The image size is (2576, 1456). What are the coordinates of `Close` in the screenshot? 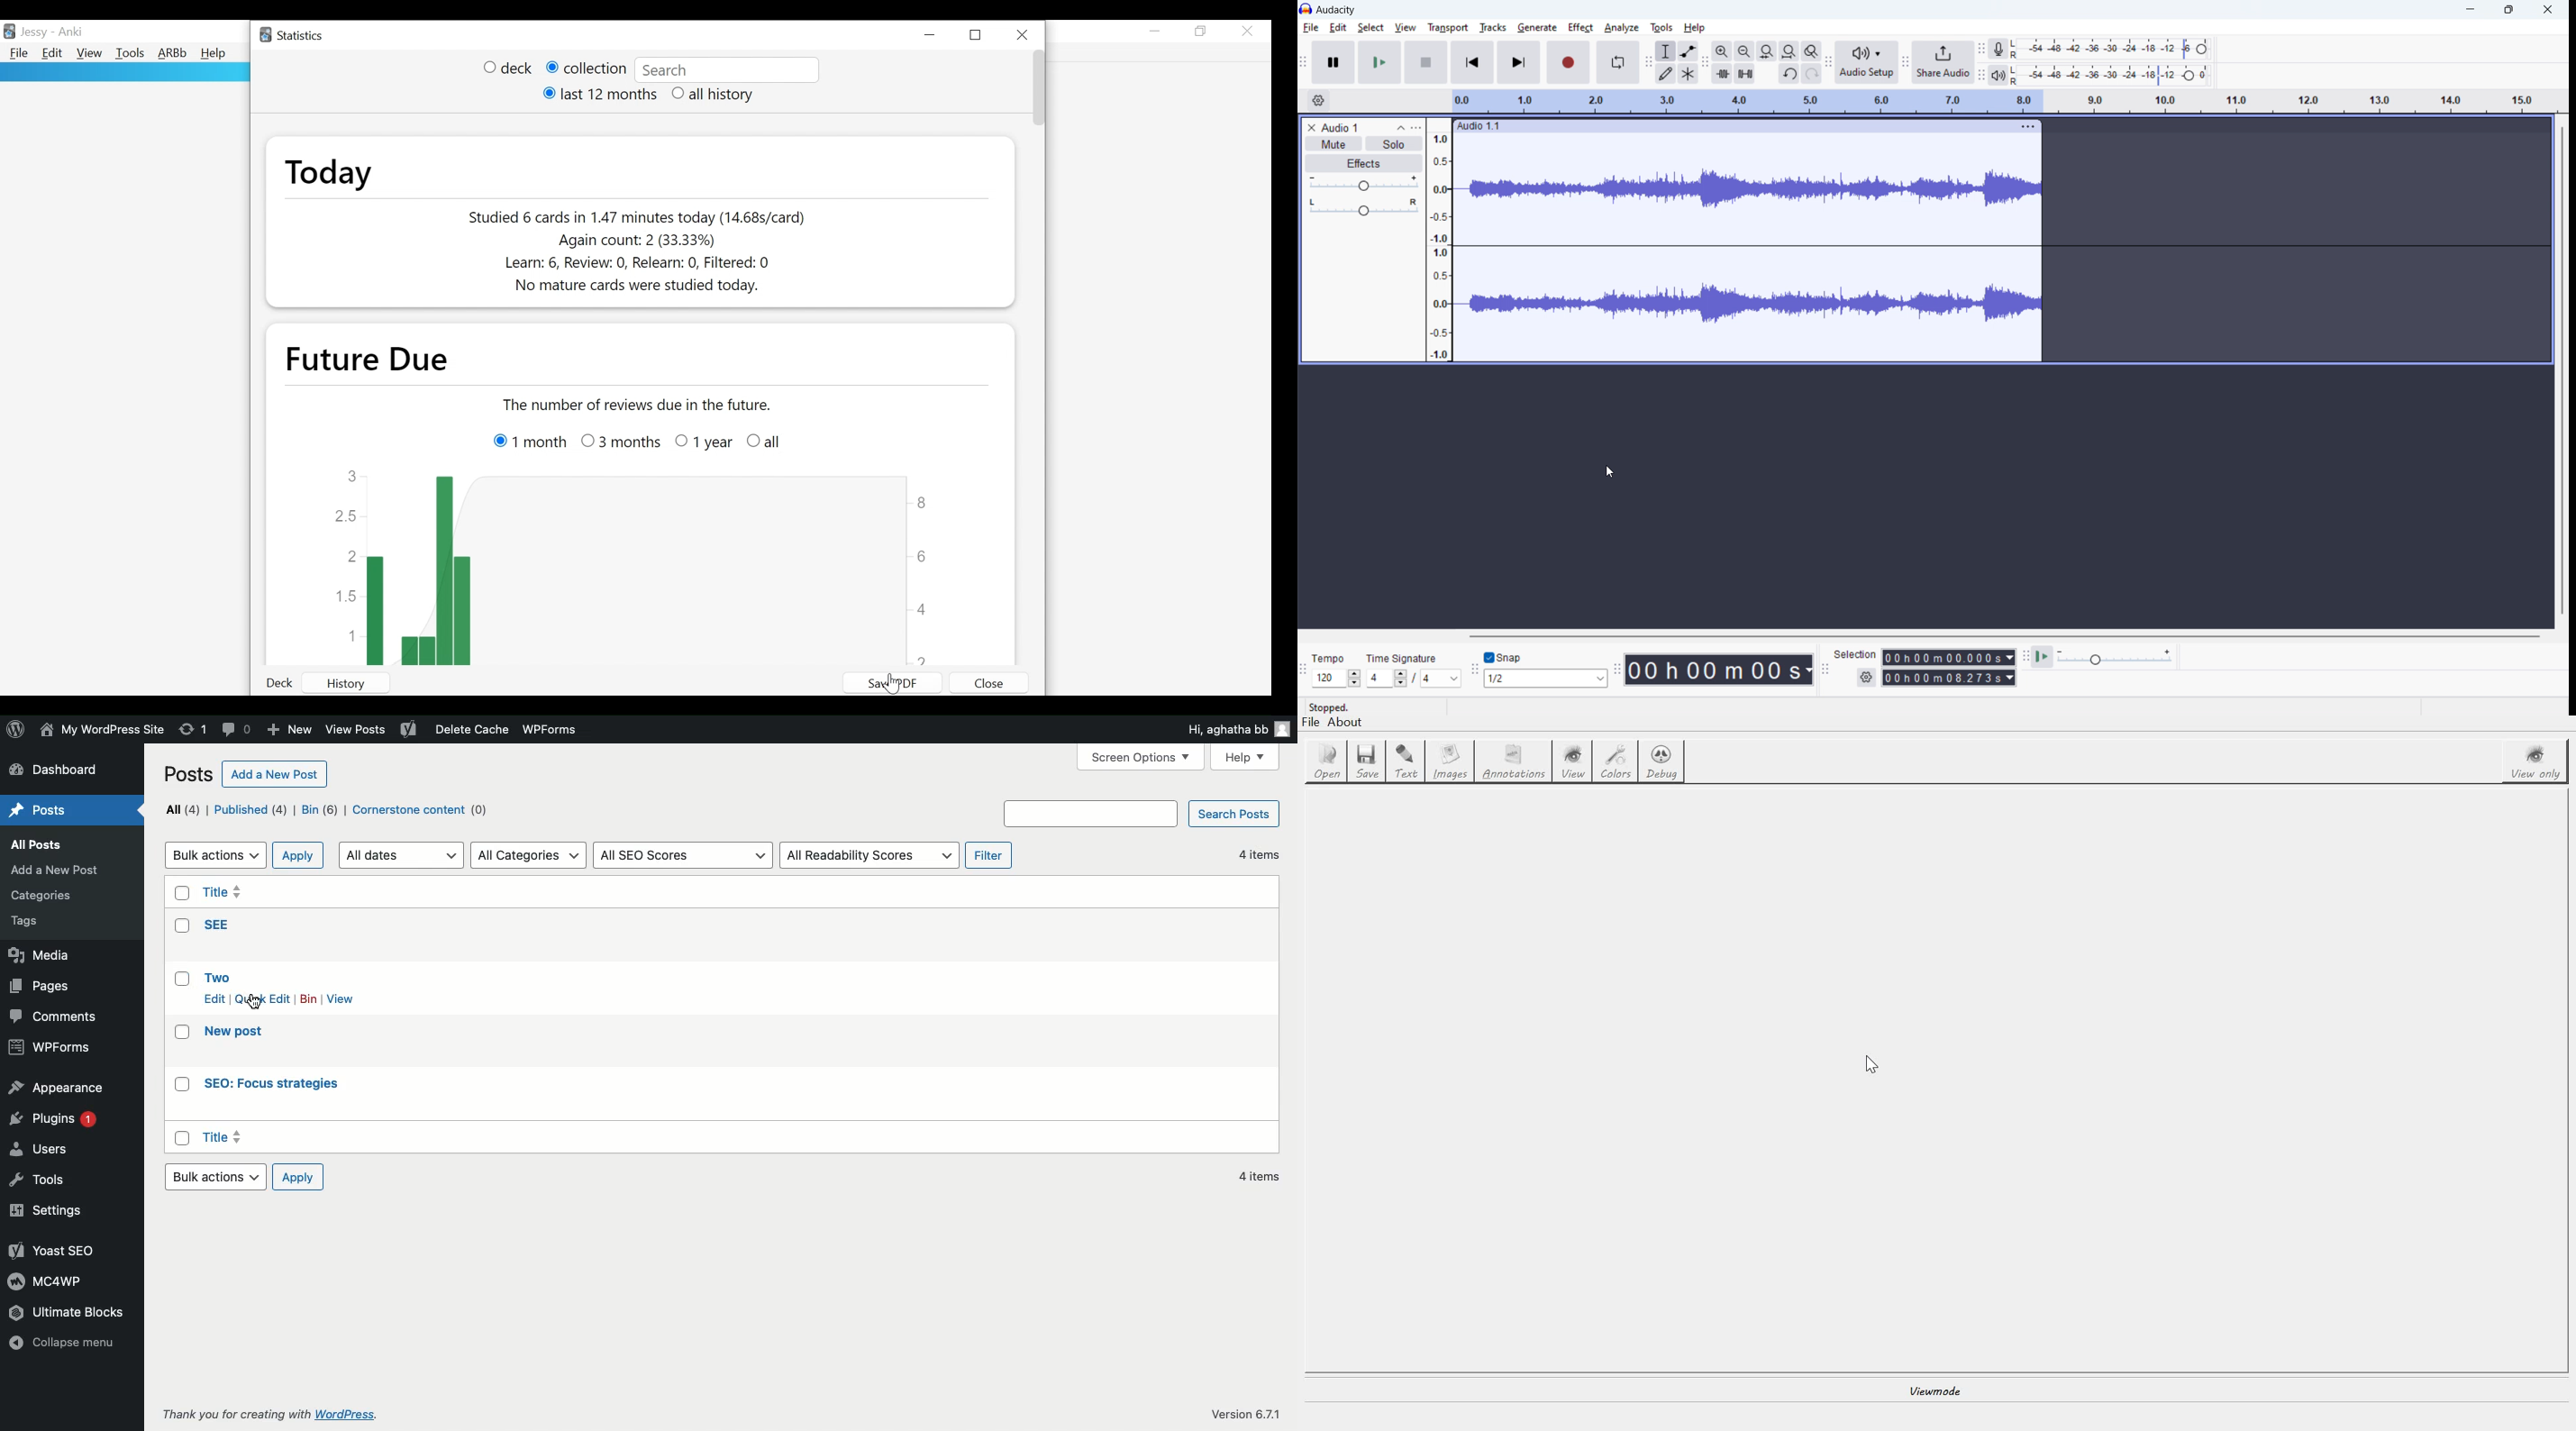 It's located at (1249, 30).